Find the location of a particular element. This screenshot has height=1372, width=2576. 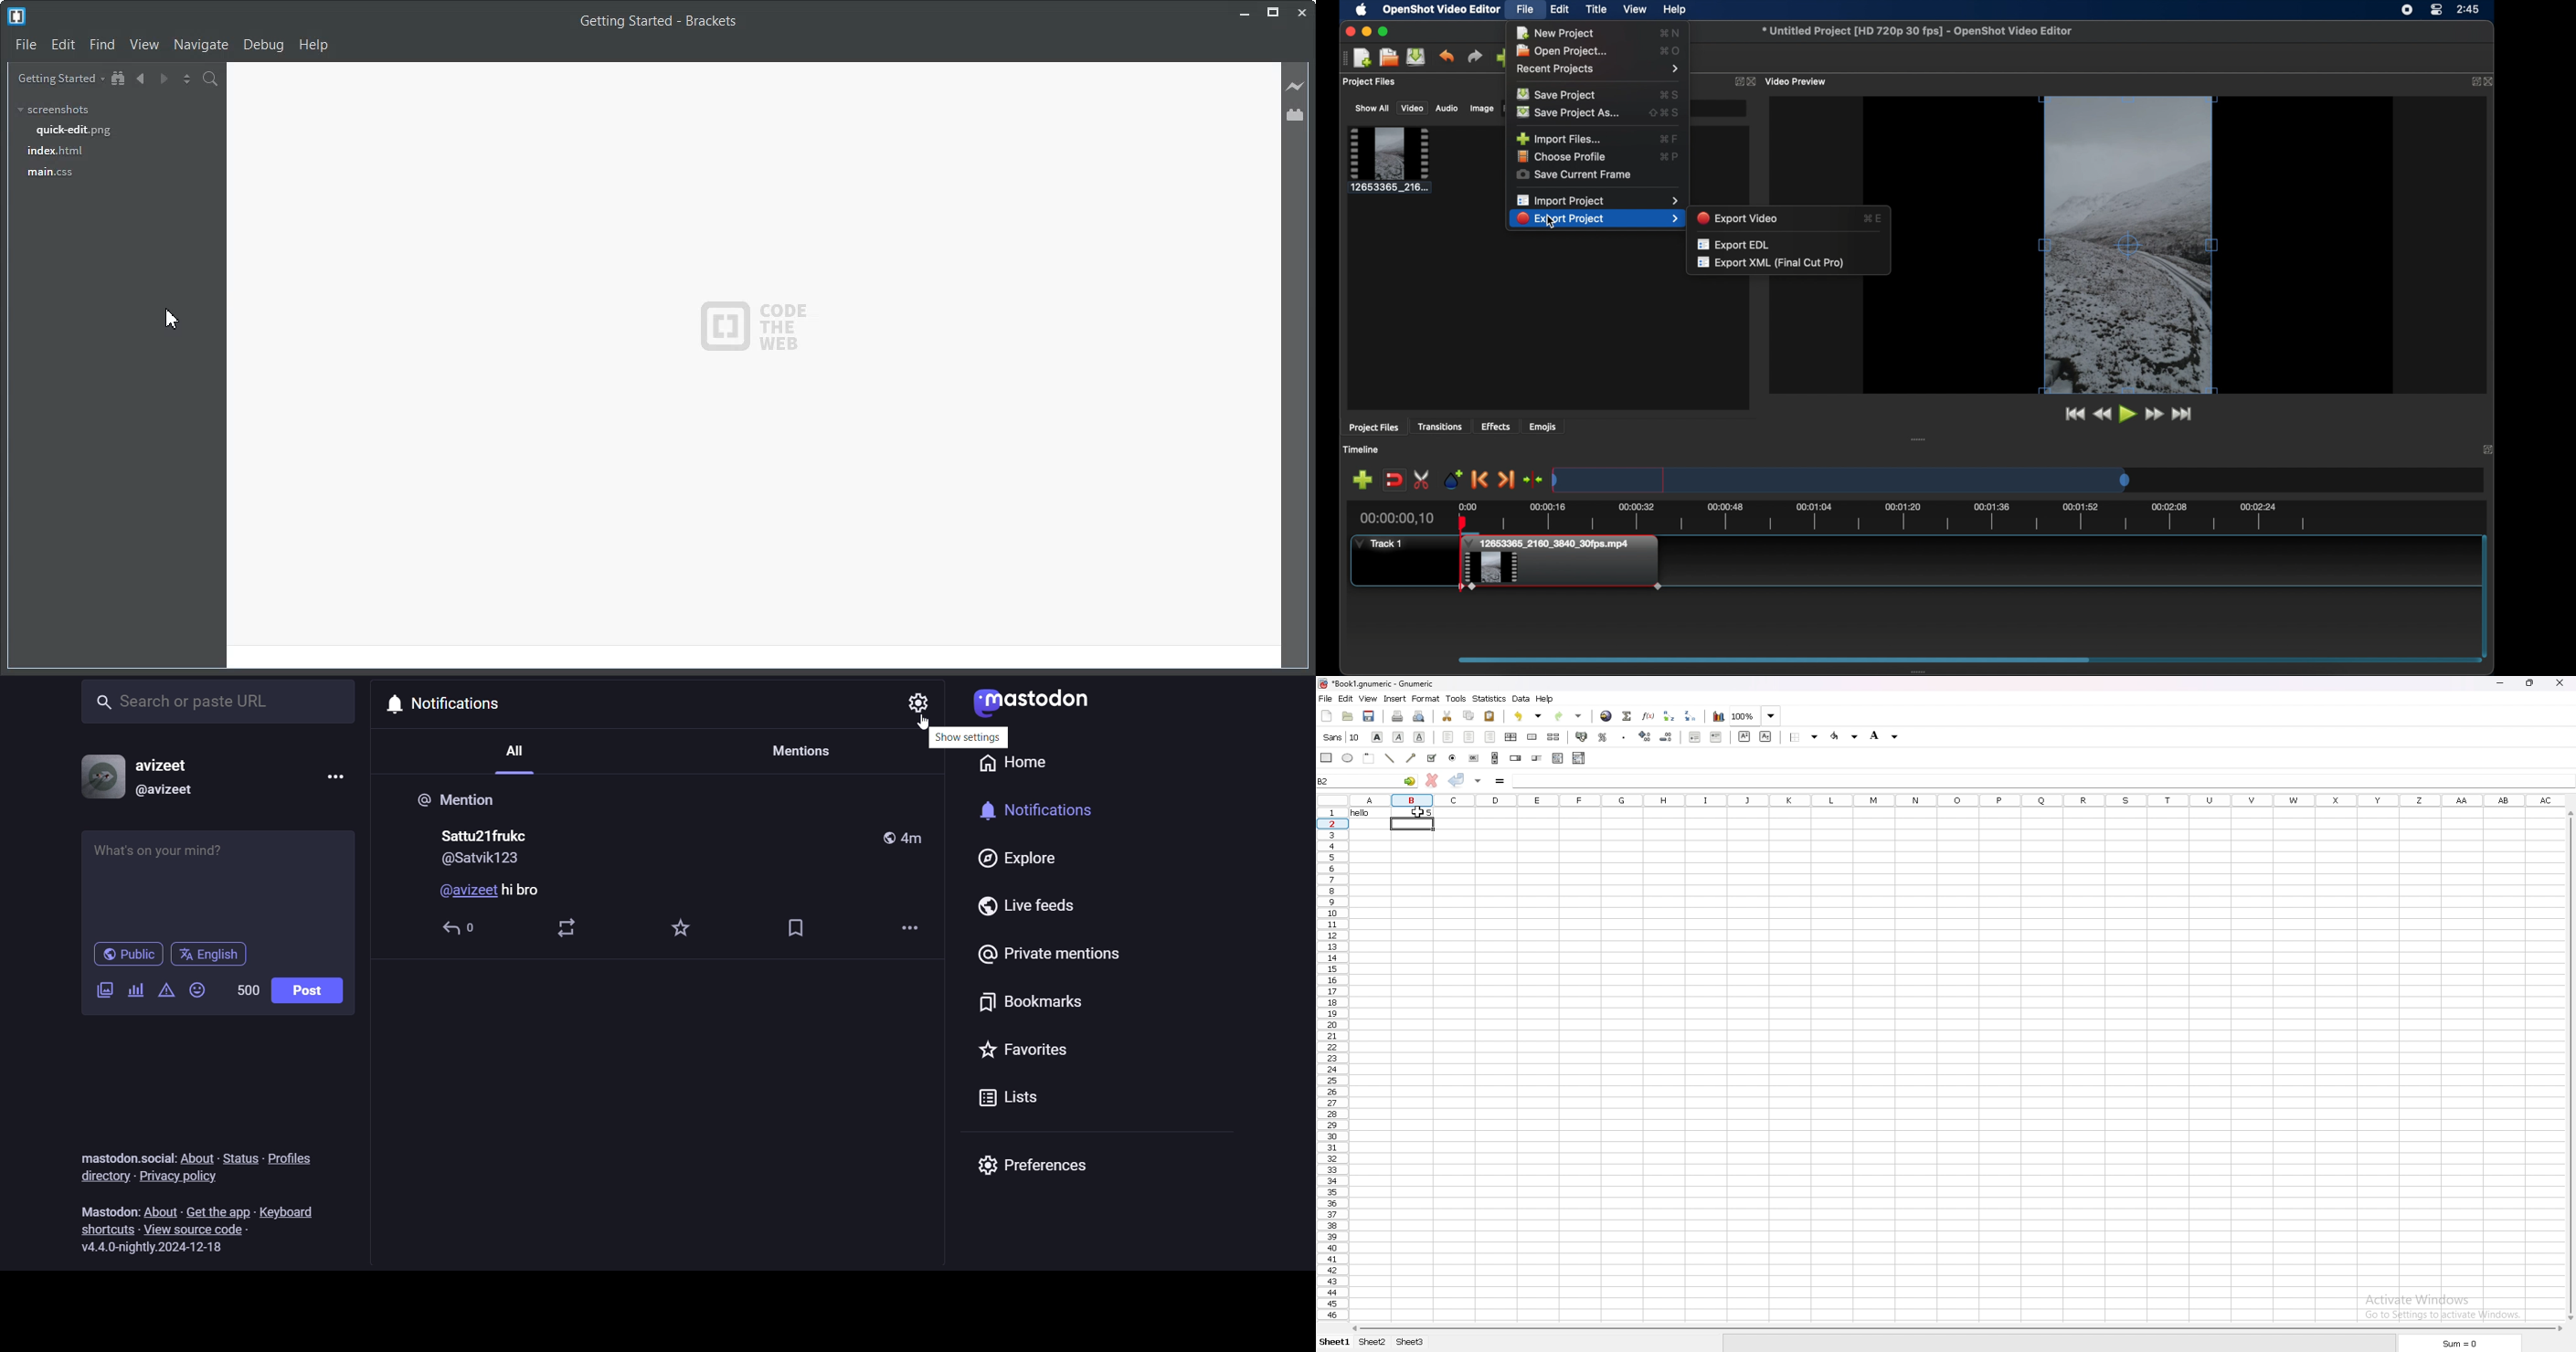

drag handle is located at coordinates (1342, 59).